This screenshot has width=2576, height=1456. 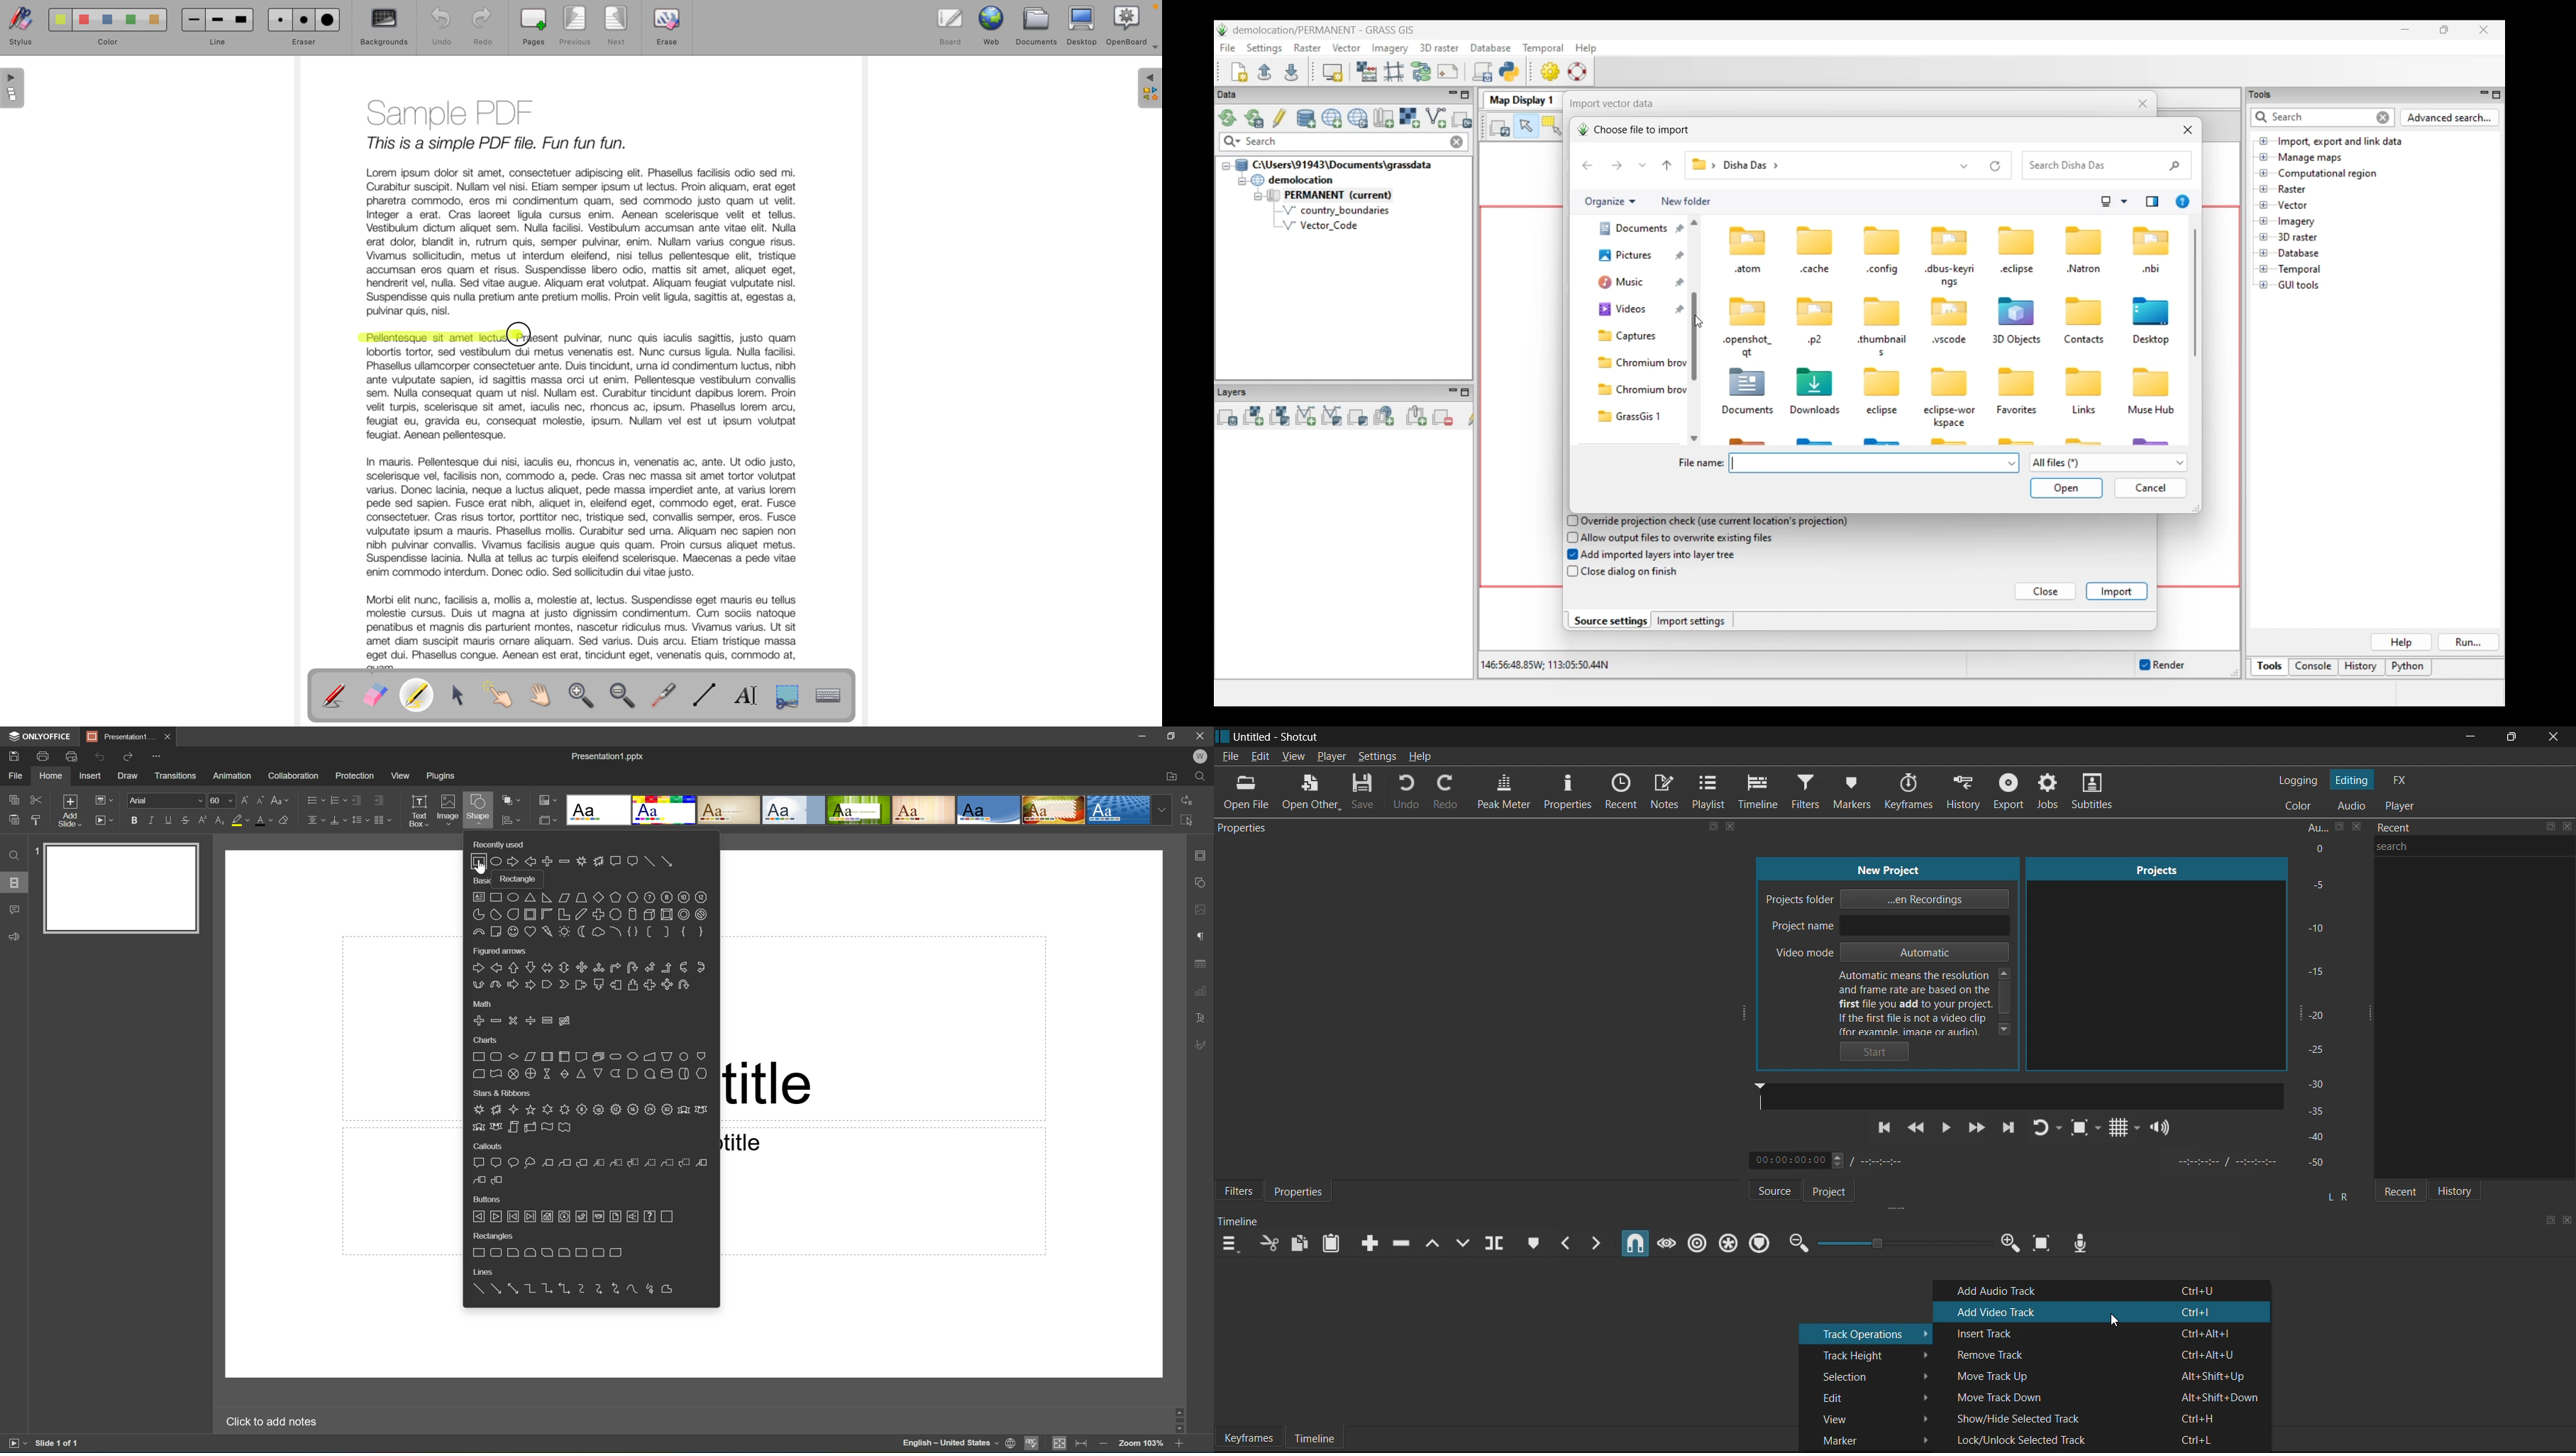 What do you see at coordinates (289, 820) in the screenshot?
I see `Clear style` at bounding box center [289, 820].